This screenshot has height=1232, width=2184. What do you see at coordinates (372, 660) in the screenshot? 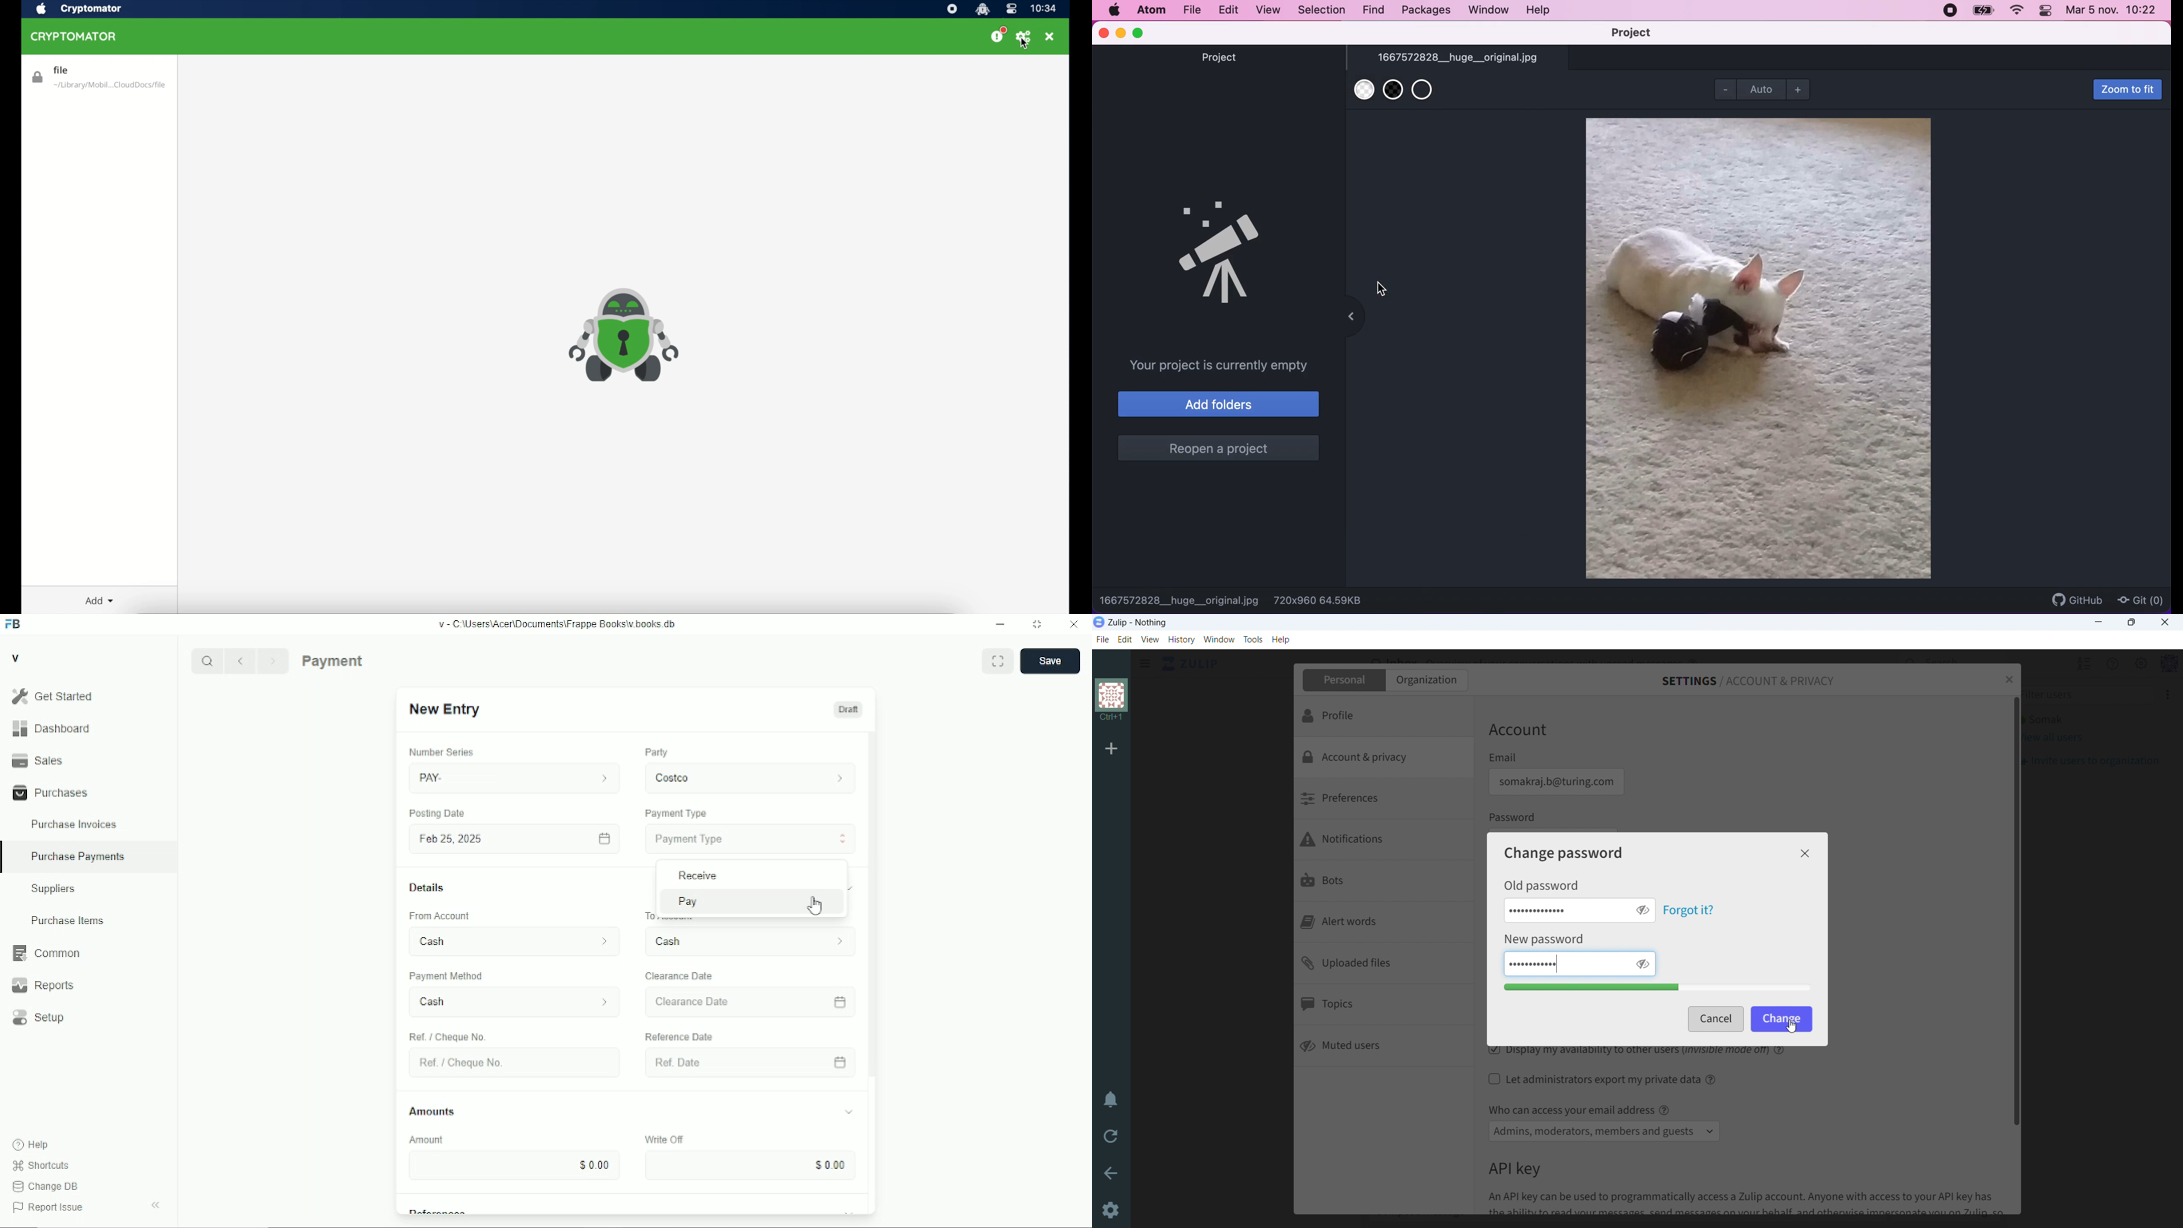
I see `Purchase Payments` at bounding box center [372, 660].